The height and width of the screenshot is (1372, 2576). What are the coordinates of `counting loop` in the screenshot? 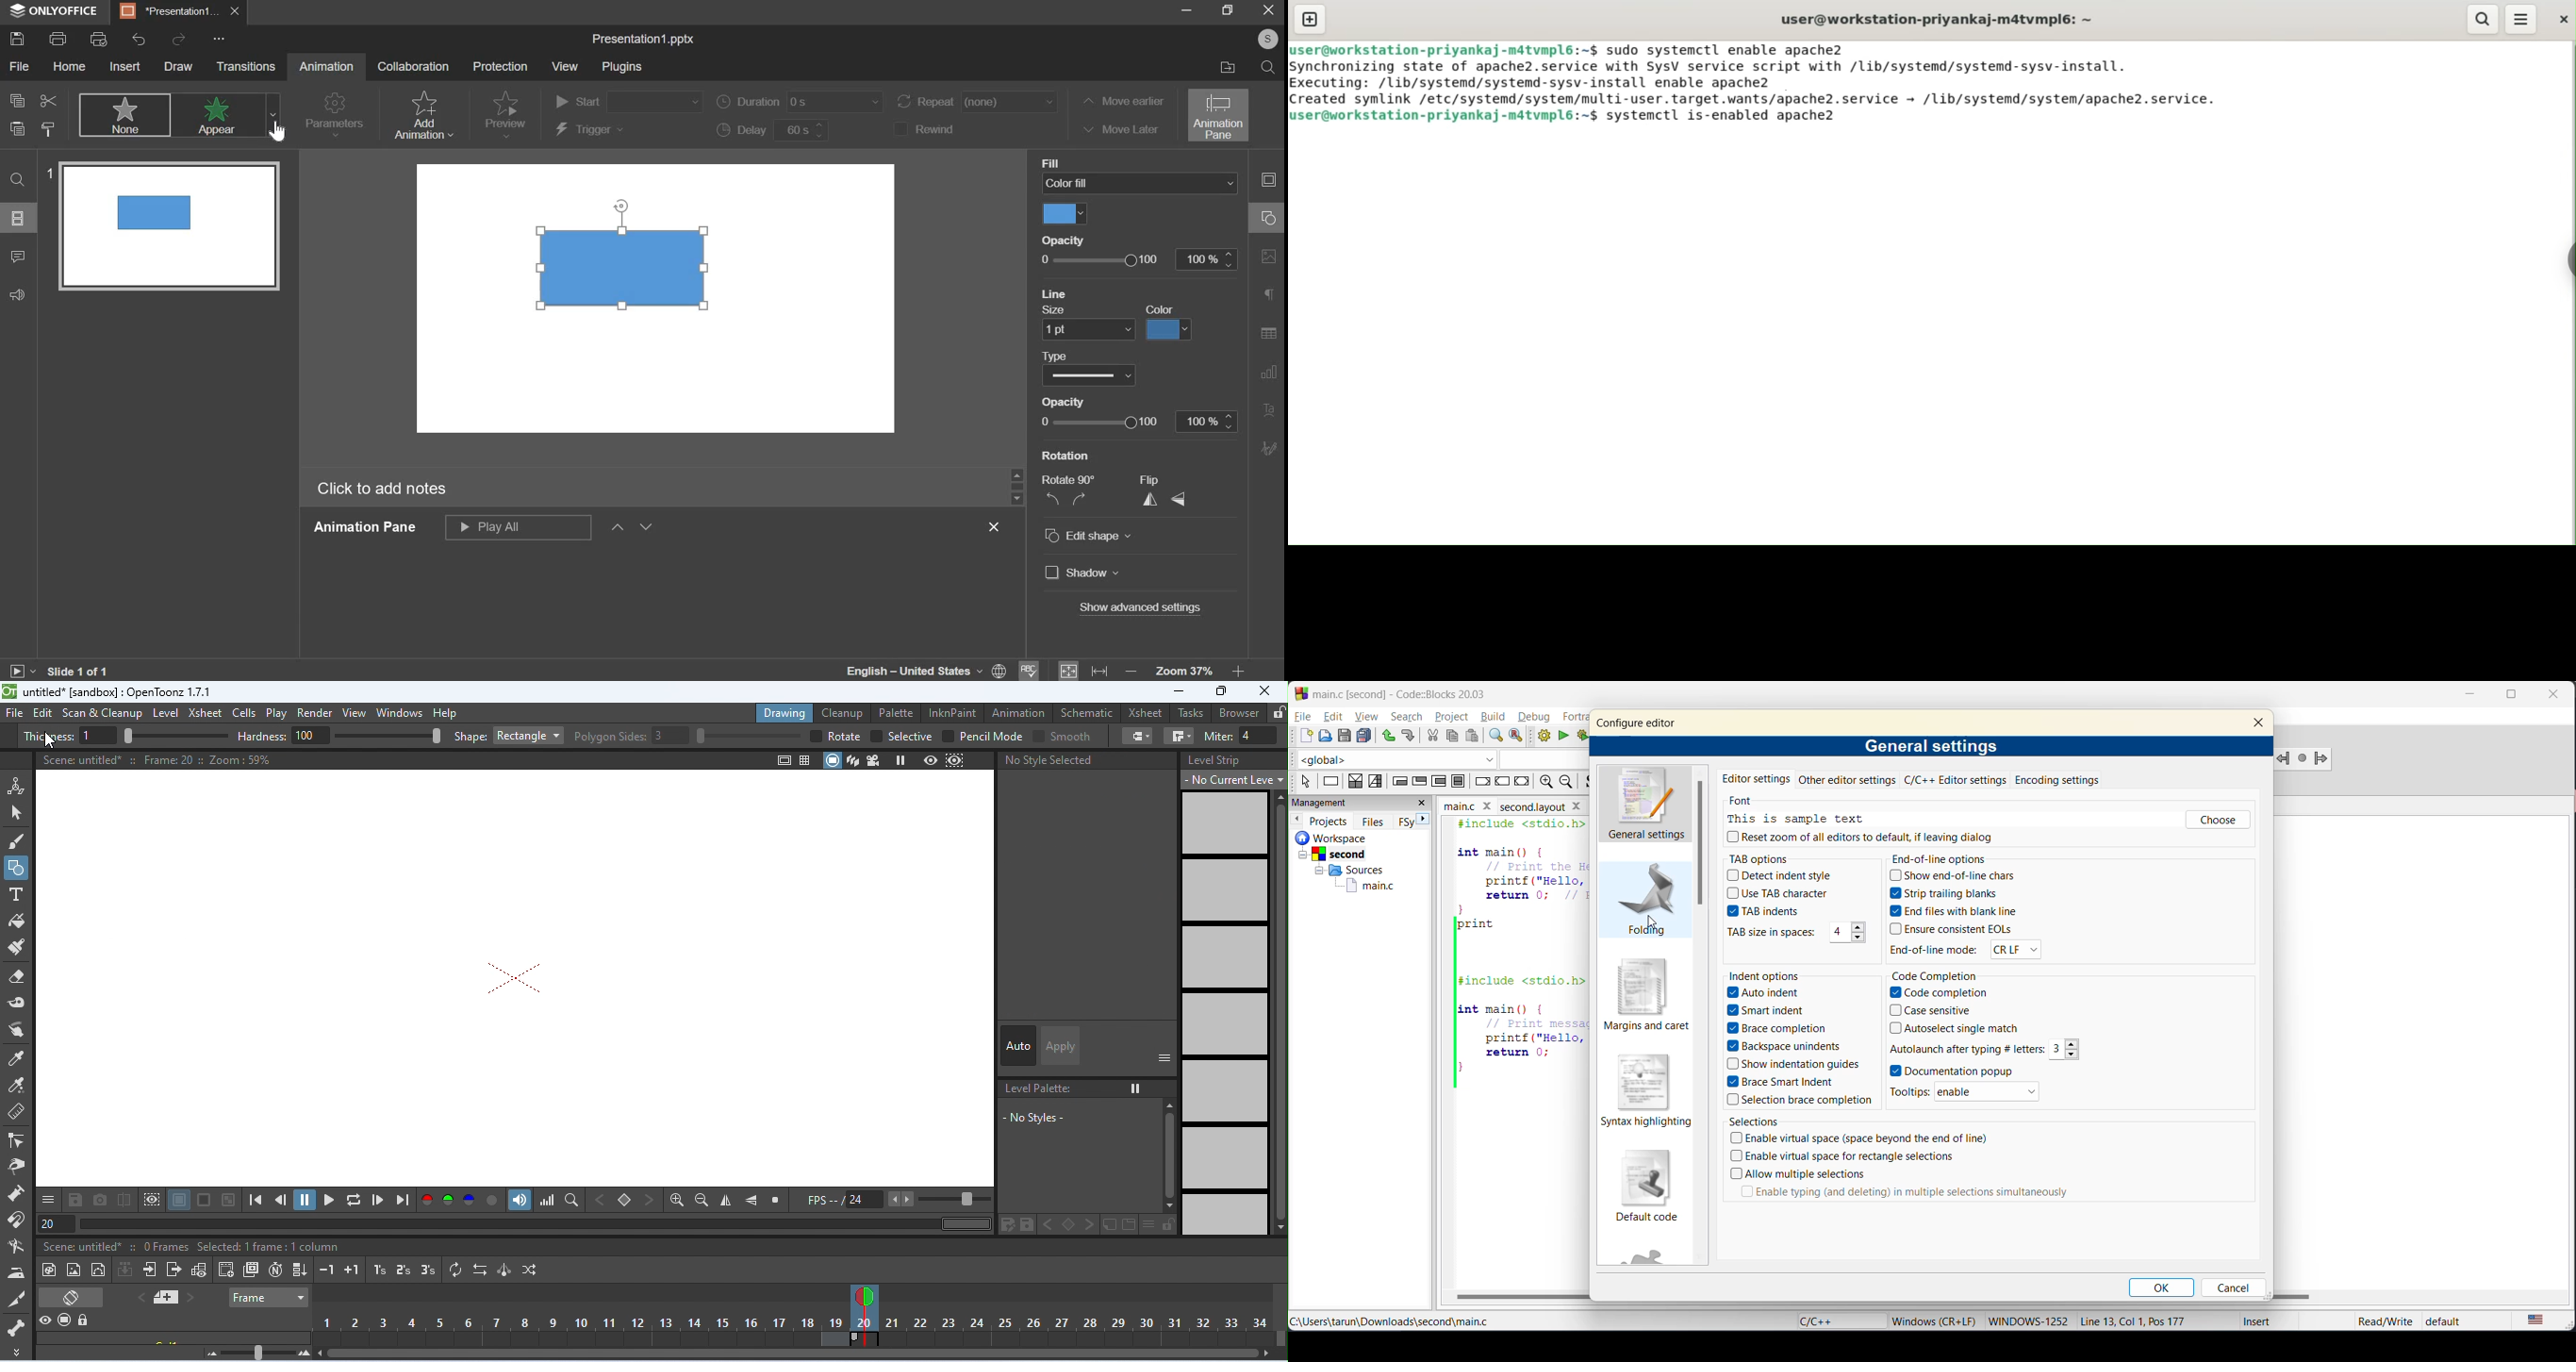 It's located at (1441, 781).